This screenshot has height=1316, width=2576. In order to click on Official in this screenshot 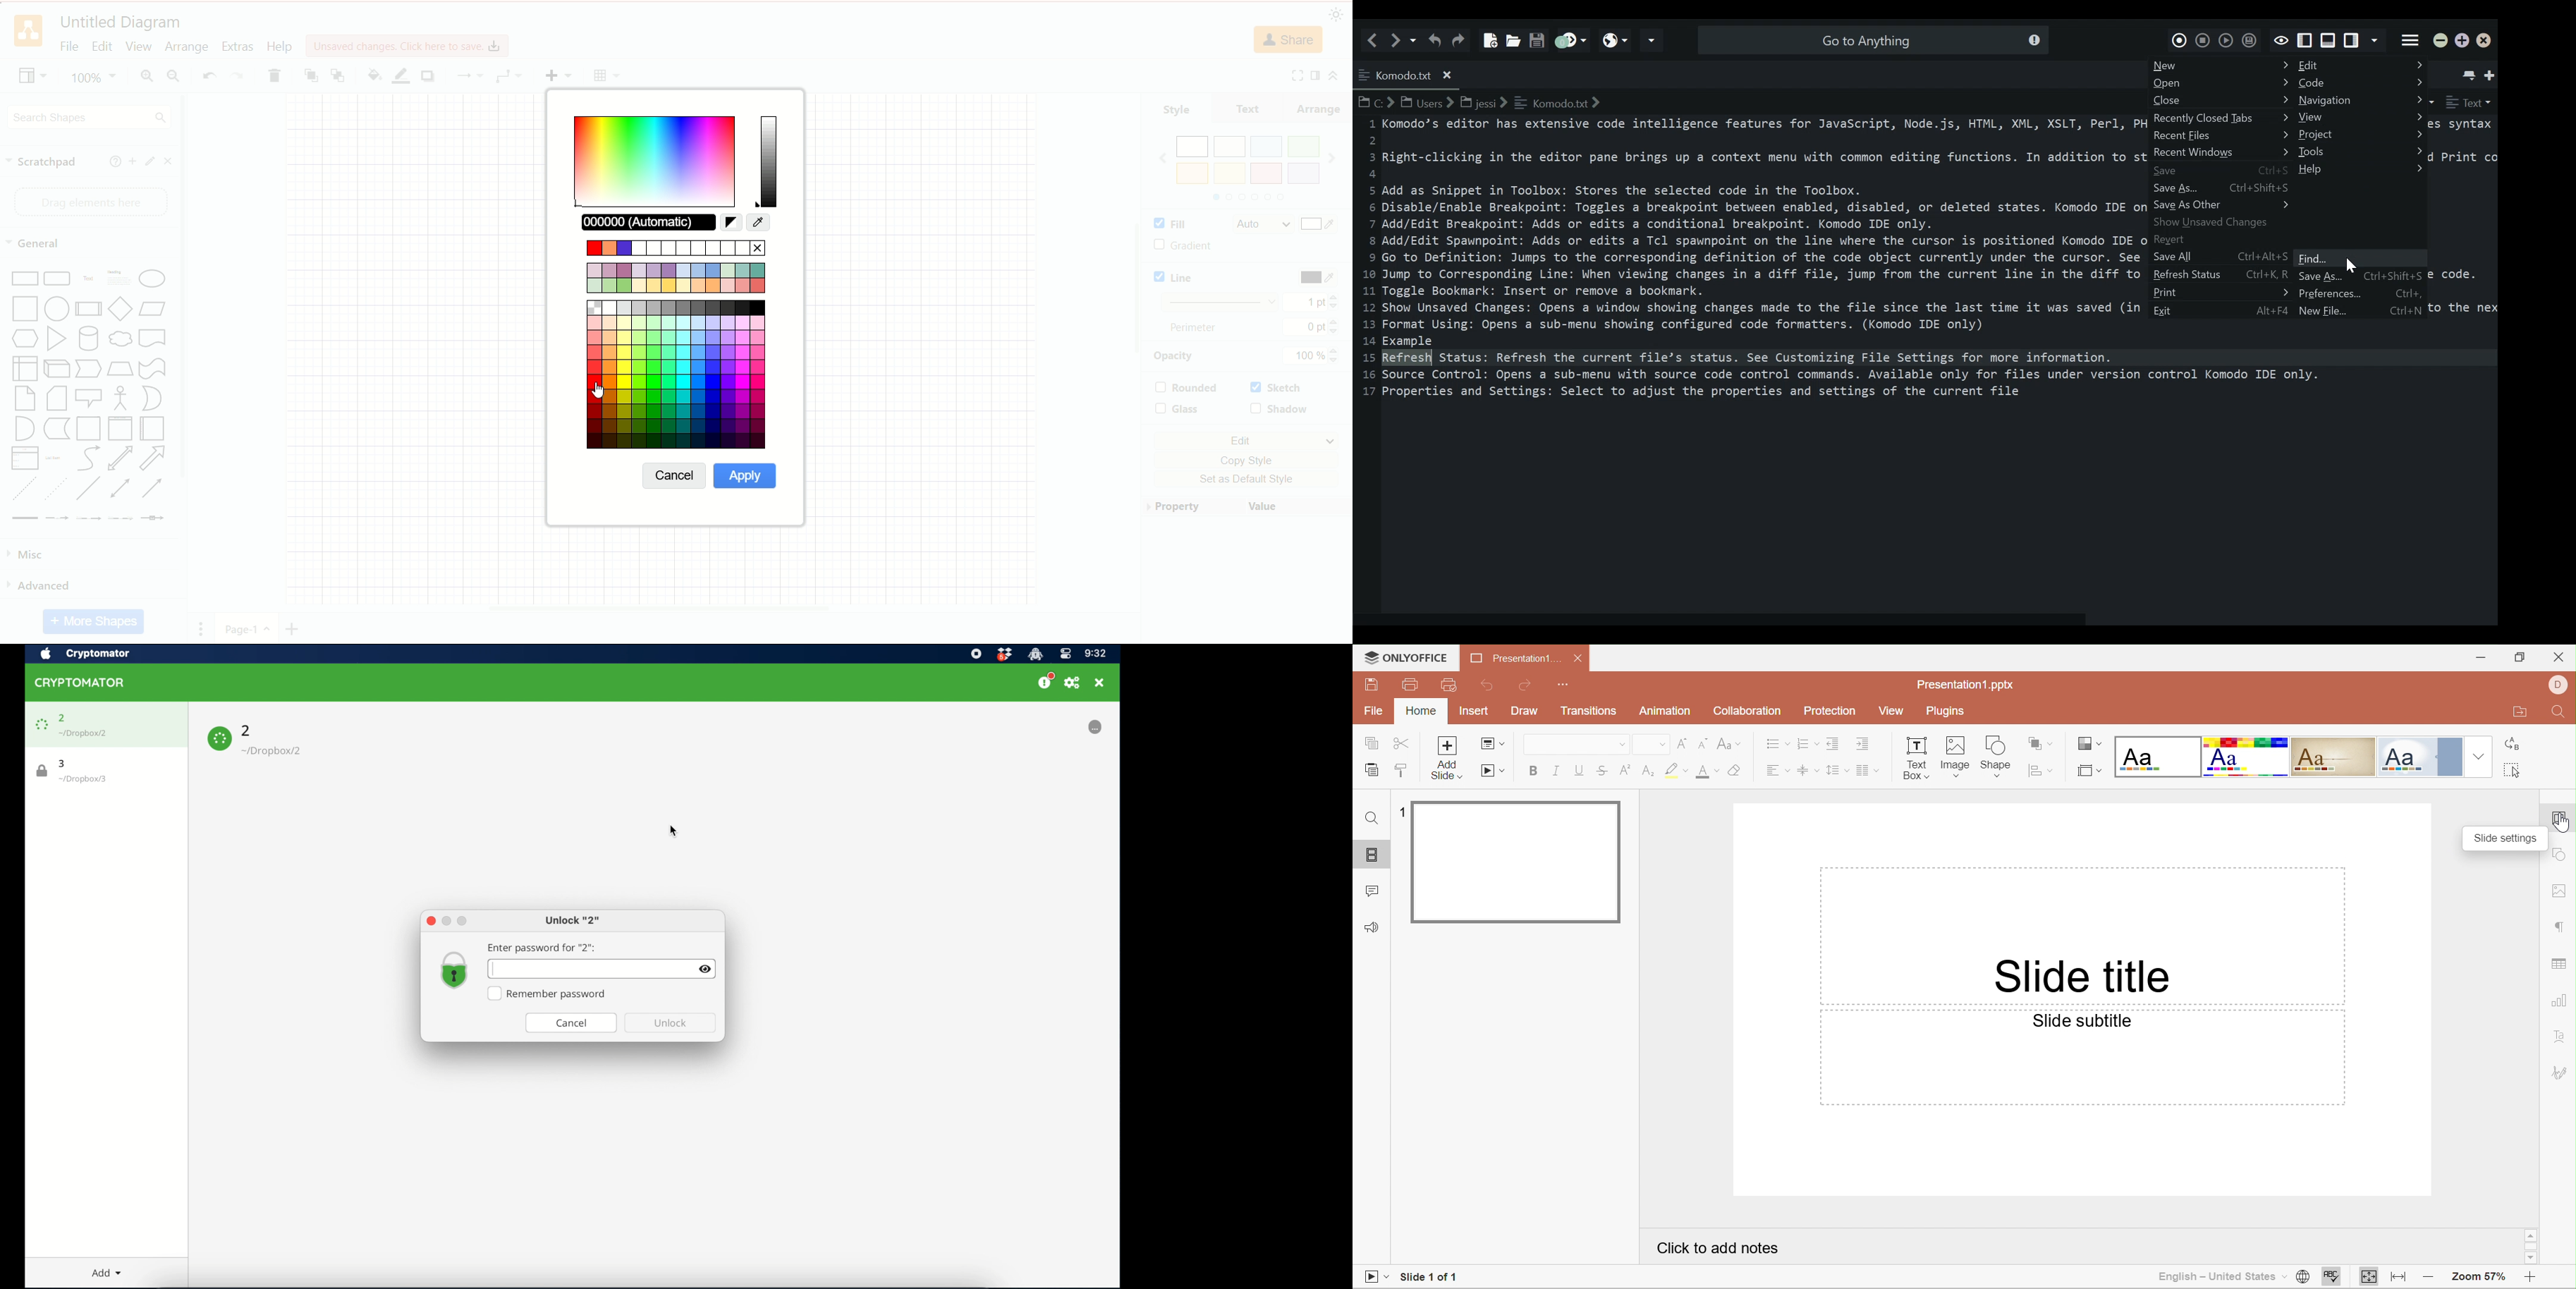, I will do `click(2421, 757)`.